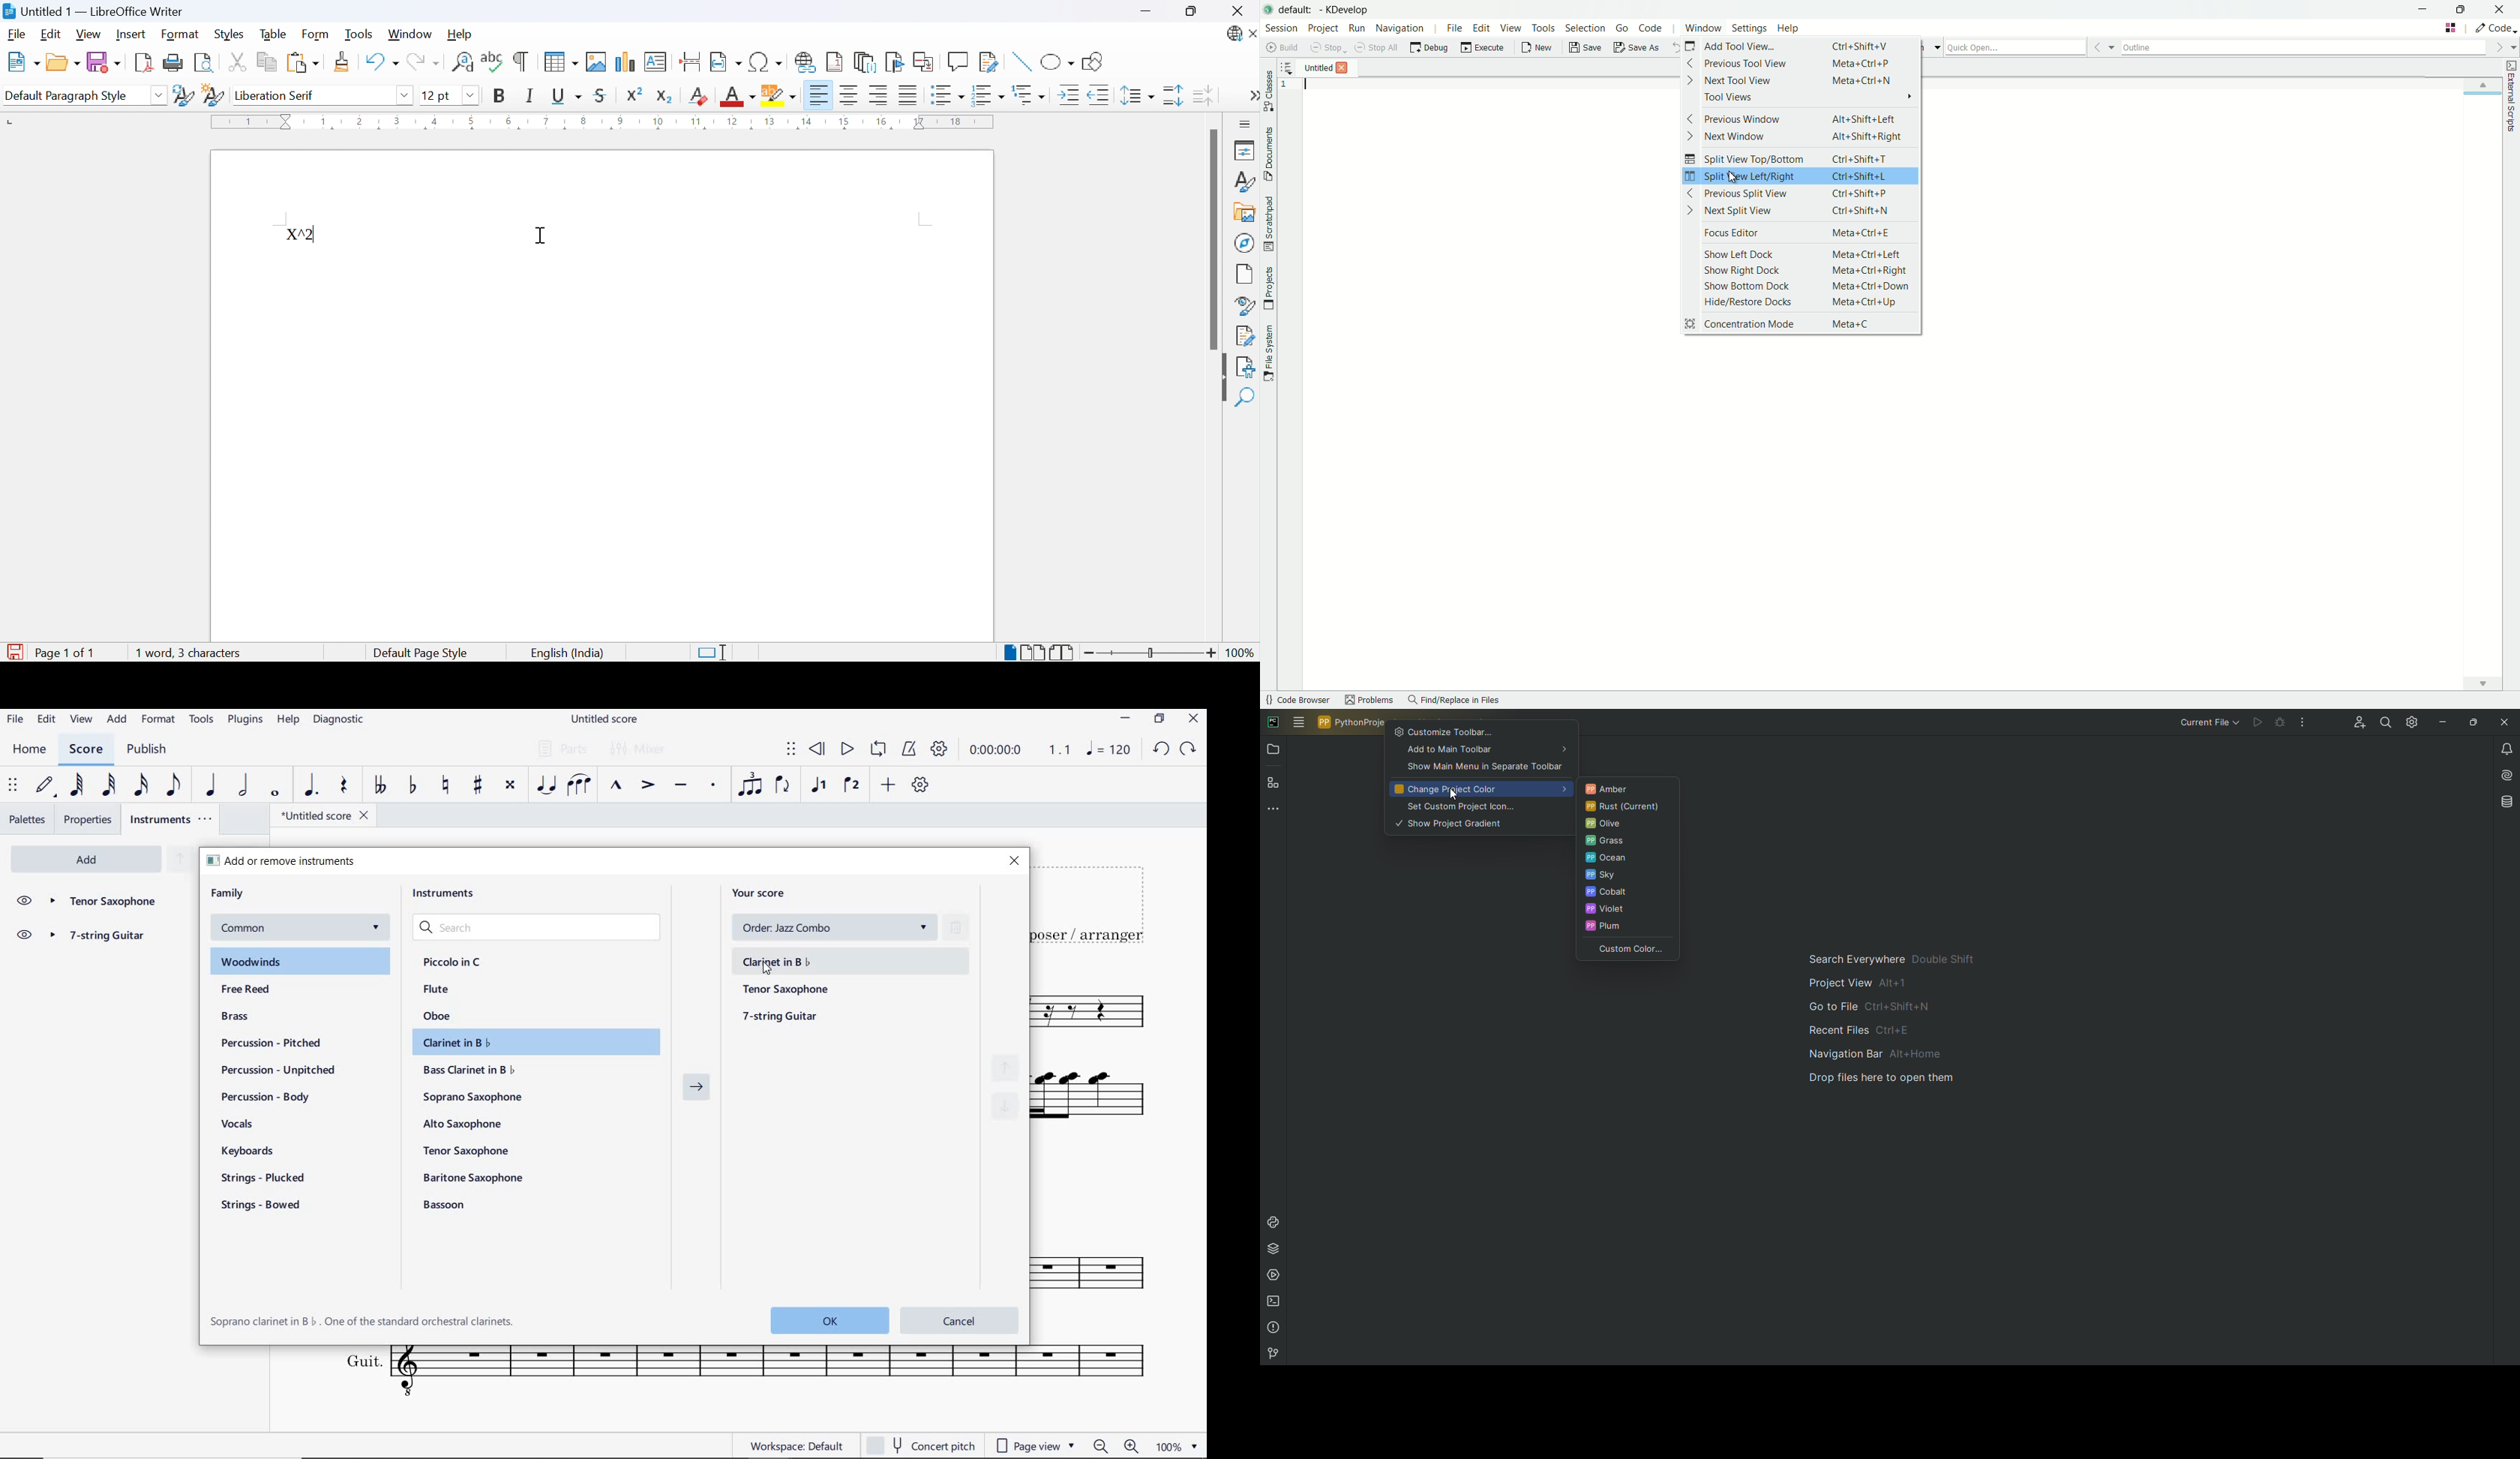 This screenshot has width=2520, height=1484. Describe the element at coordinates (179, 35) in the screenshot. I see `Format` at that location.